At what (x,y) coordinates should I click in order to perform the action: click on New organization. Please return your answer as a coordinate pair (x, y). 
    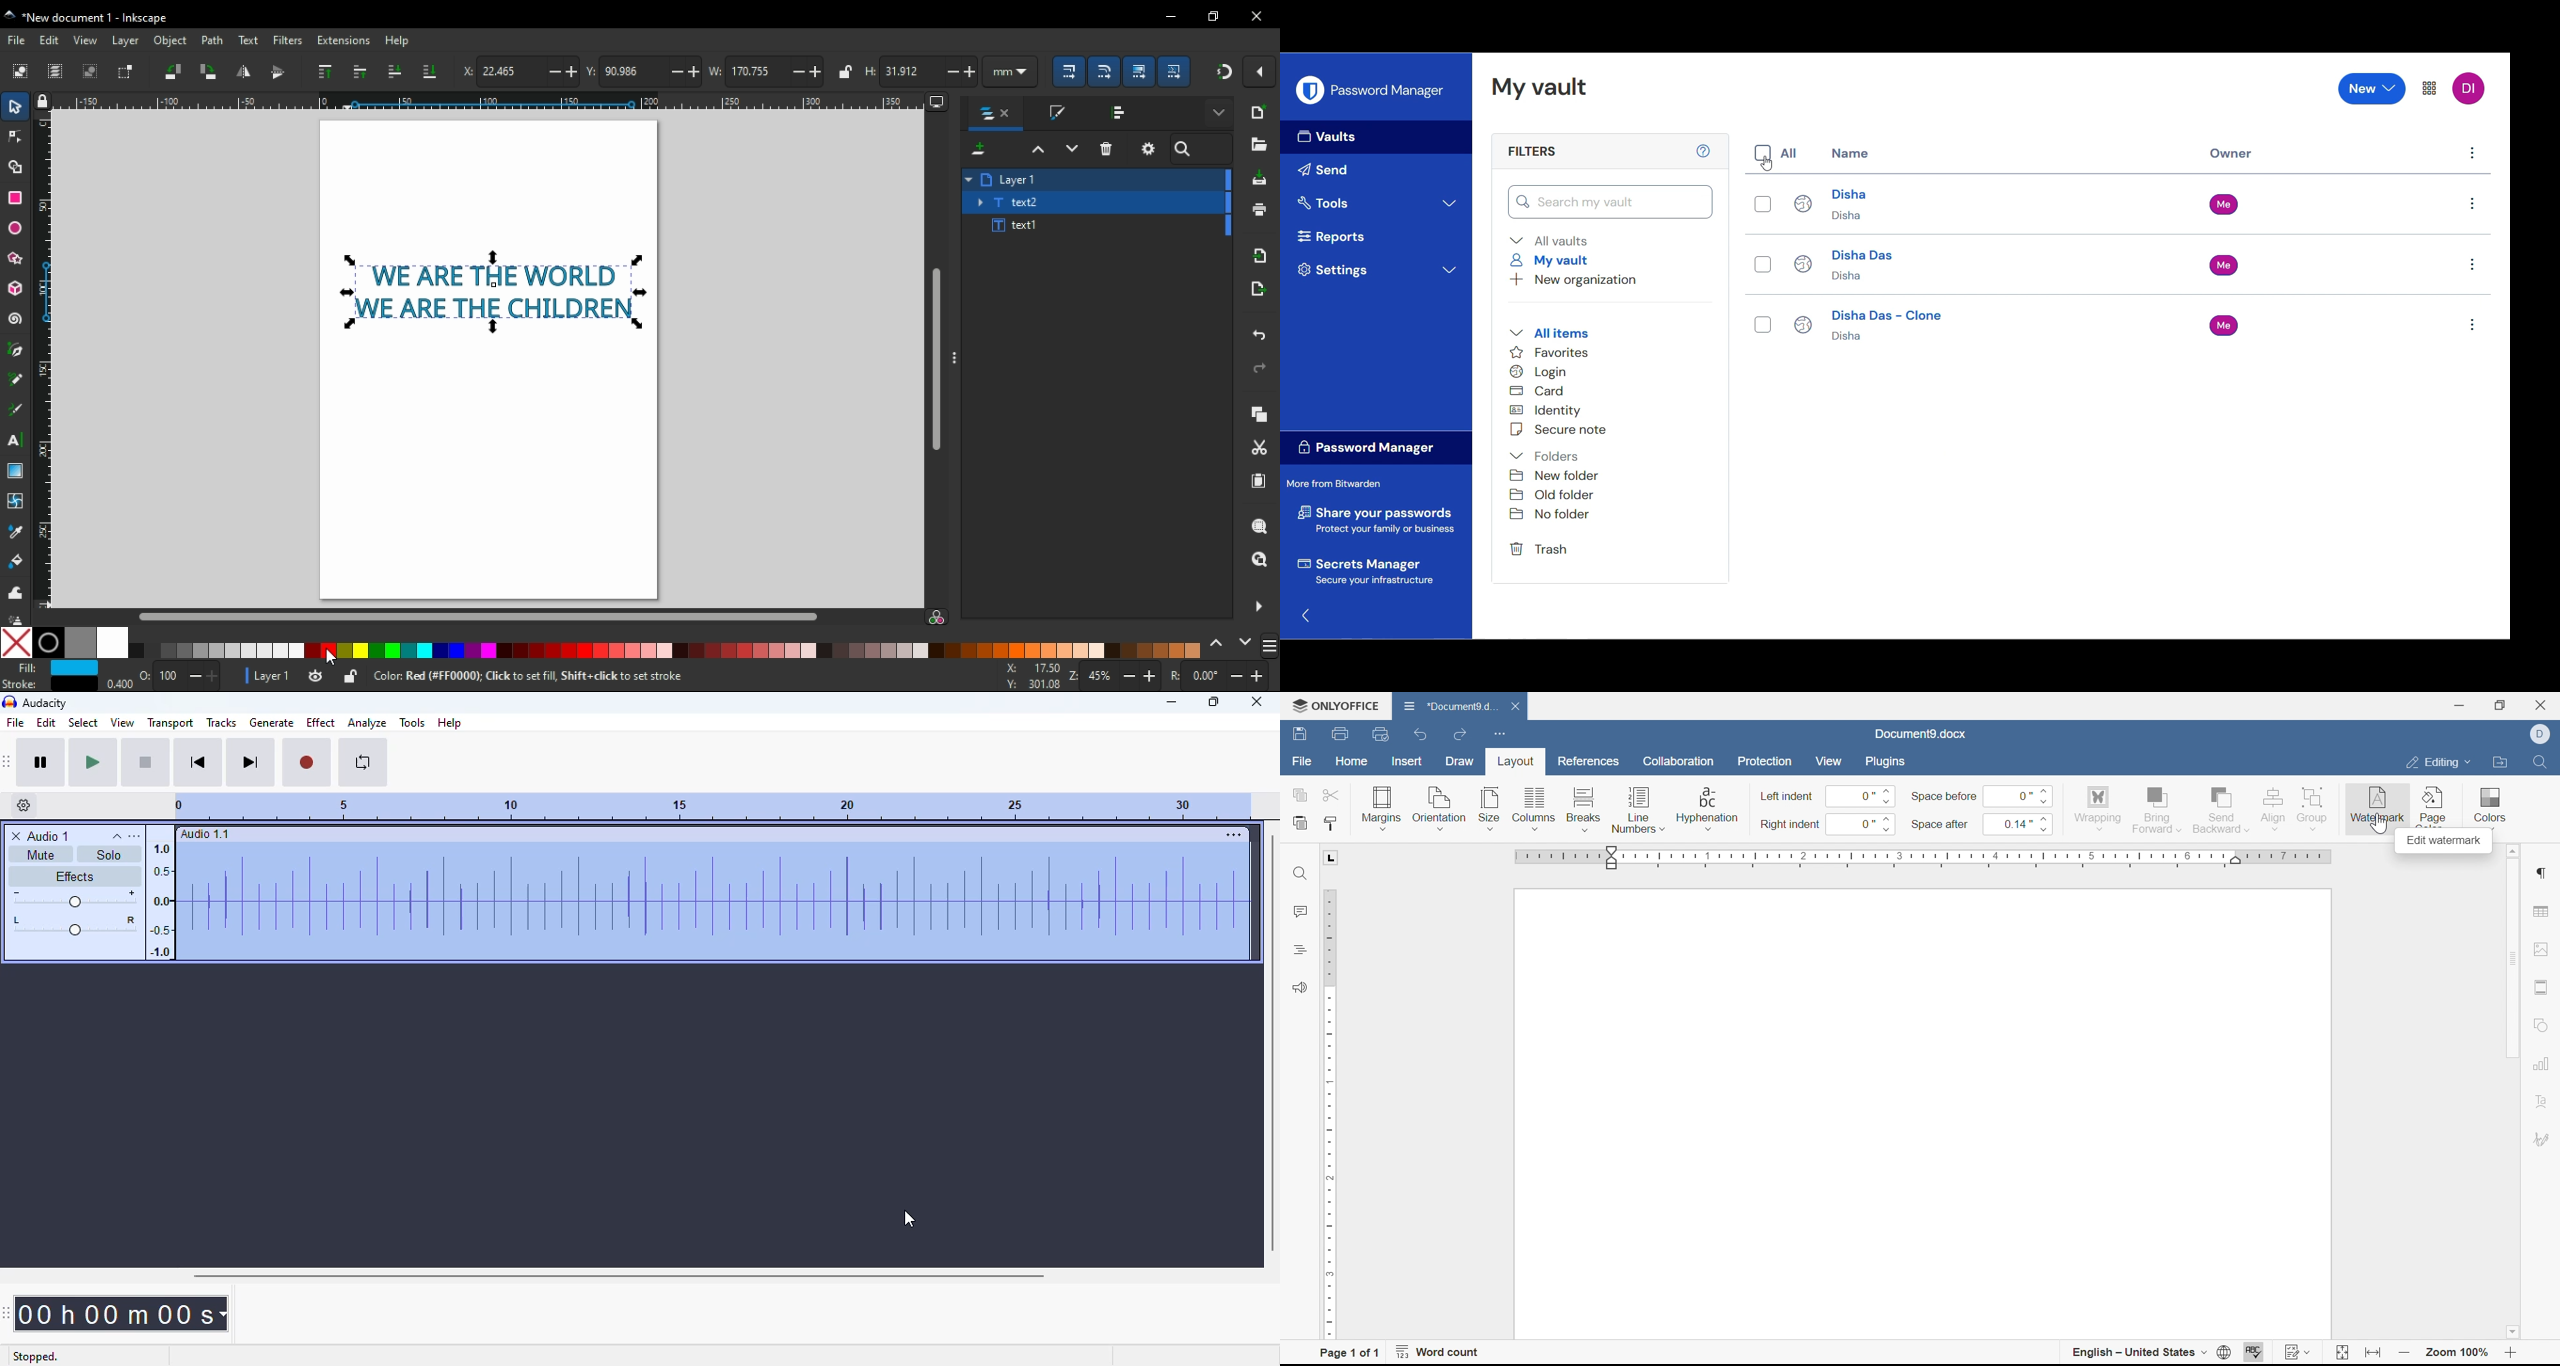
    Looking at the image, I should click on (1573, 279).